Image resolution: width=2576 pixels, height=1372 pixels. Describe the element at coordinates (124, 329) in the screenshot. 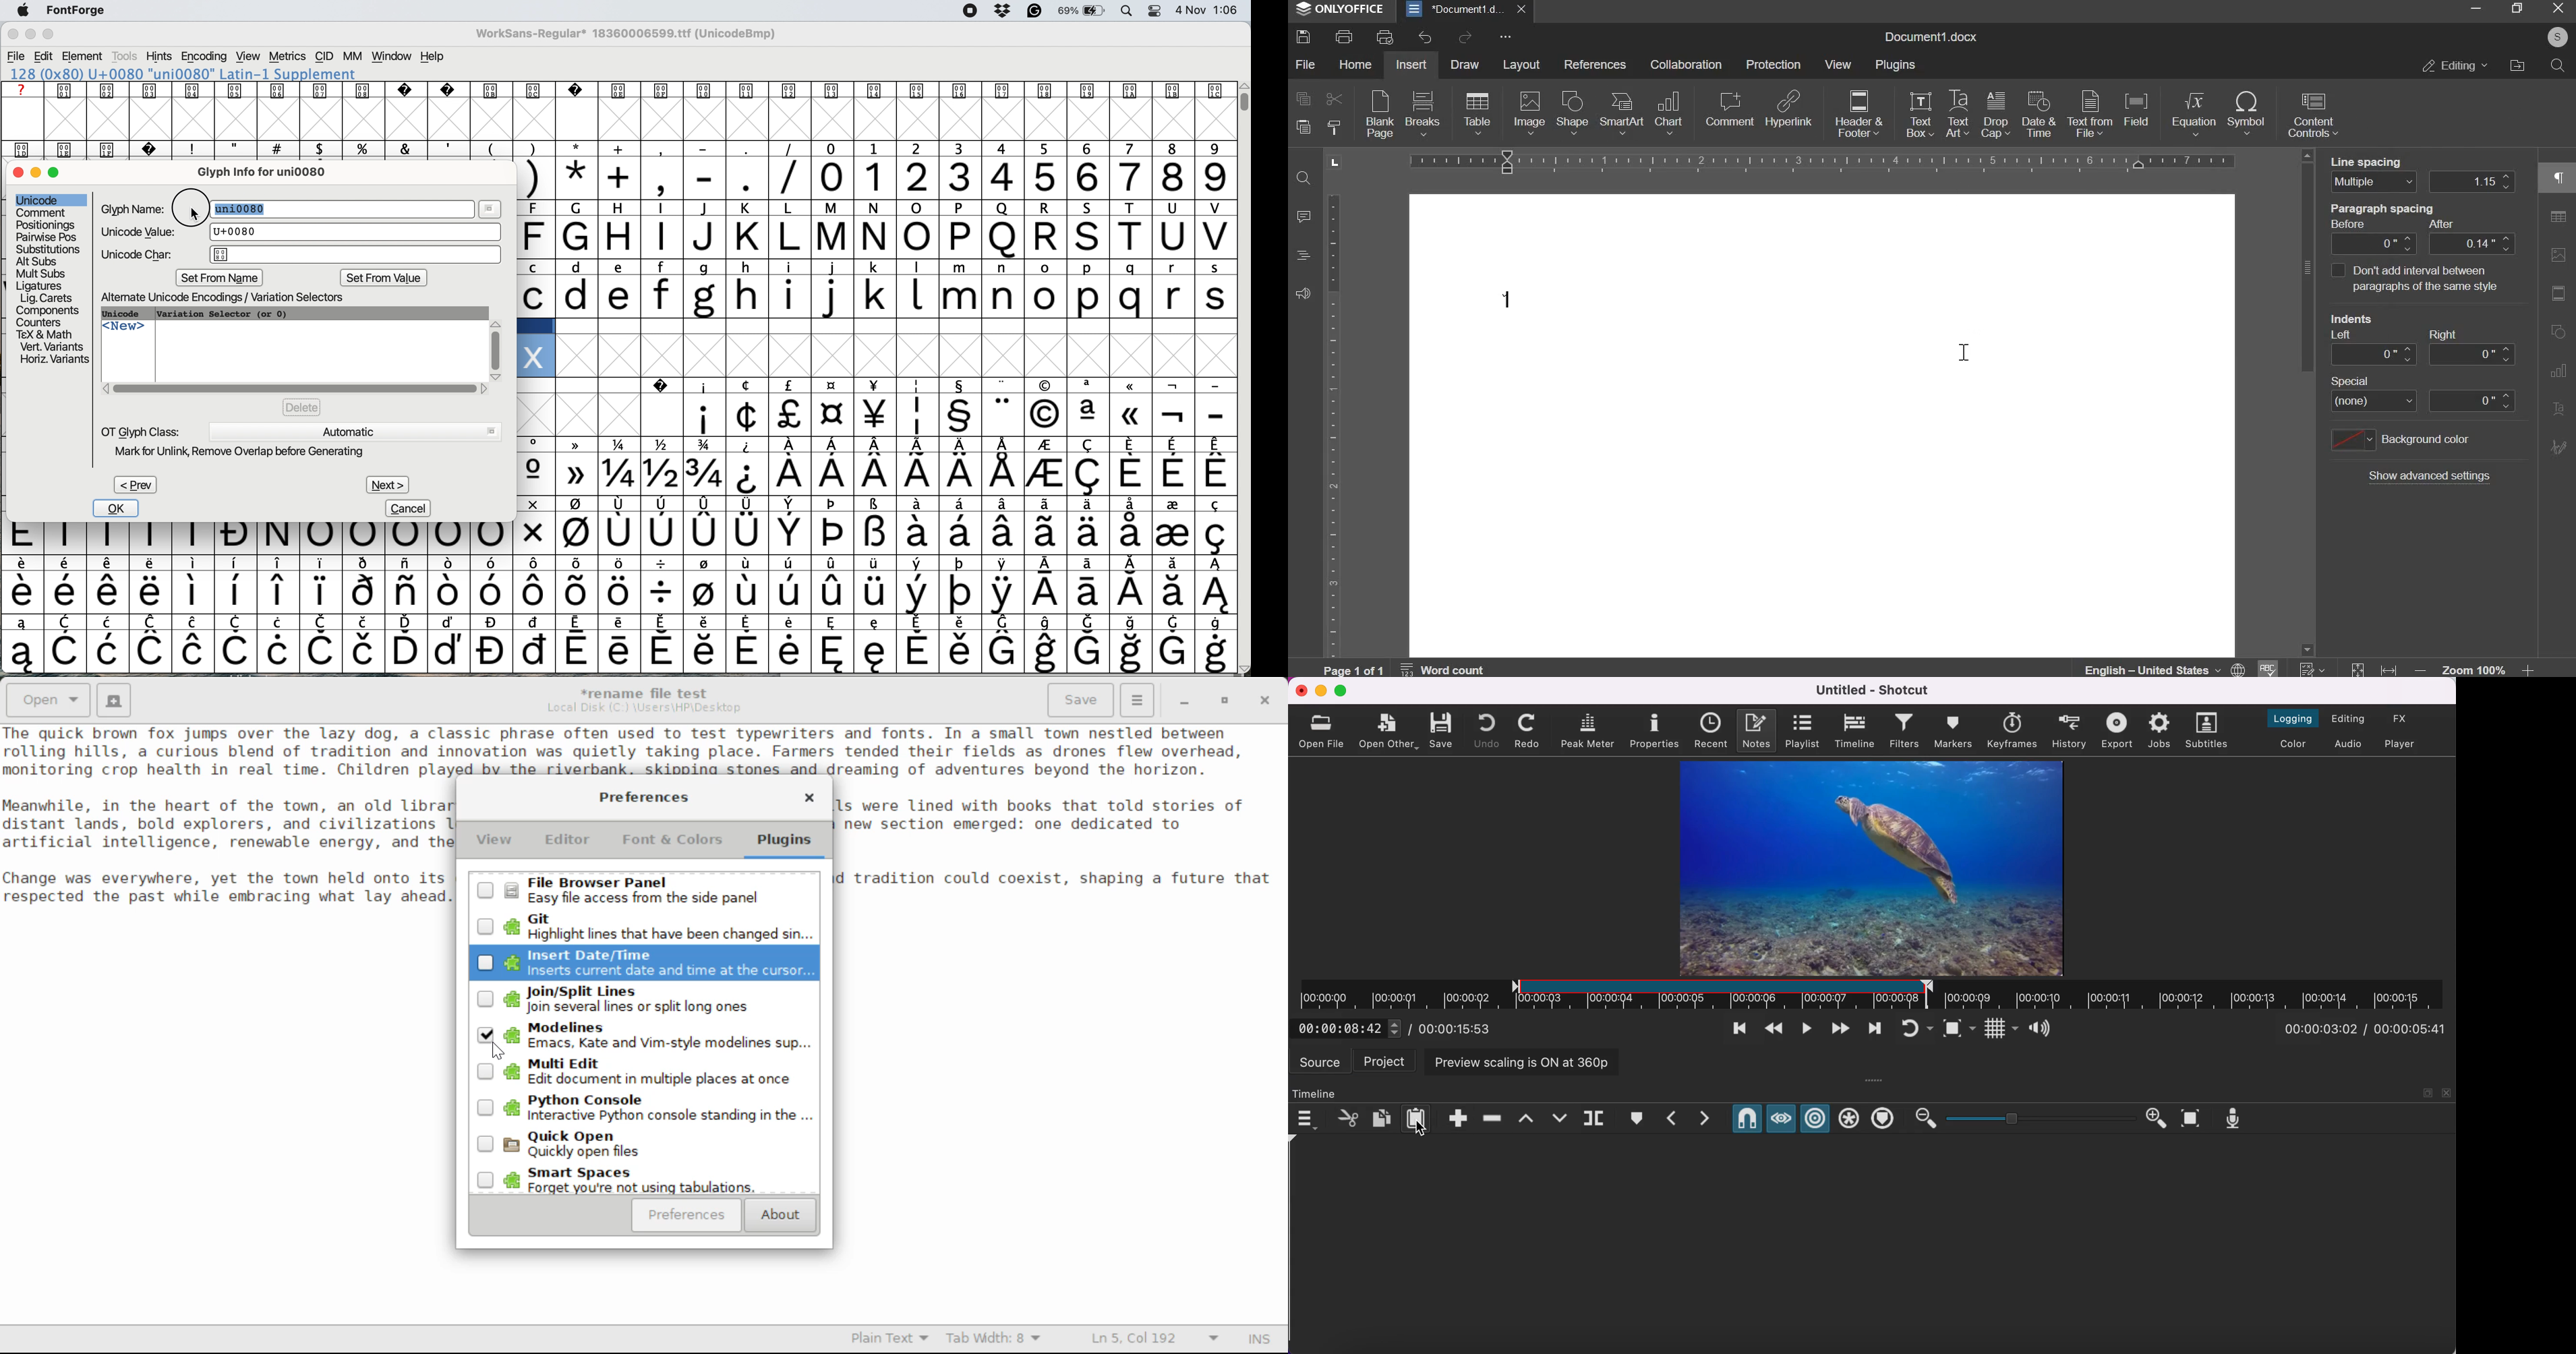

I see `new` at that location.